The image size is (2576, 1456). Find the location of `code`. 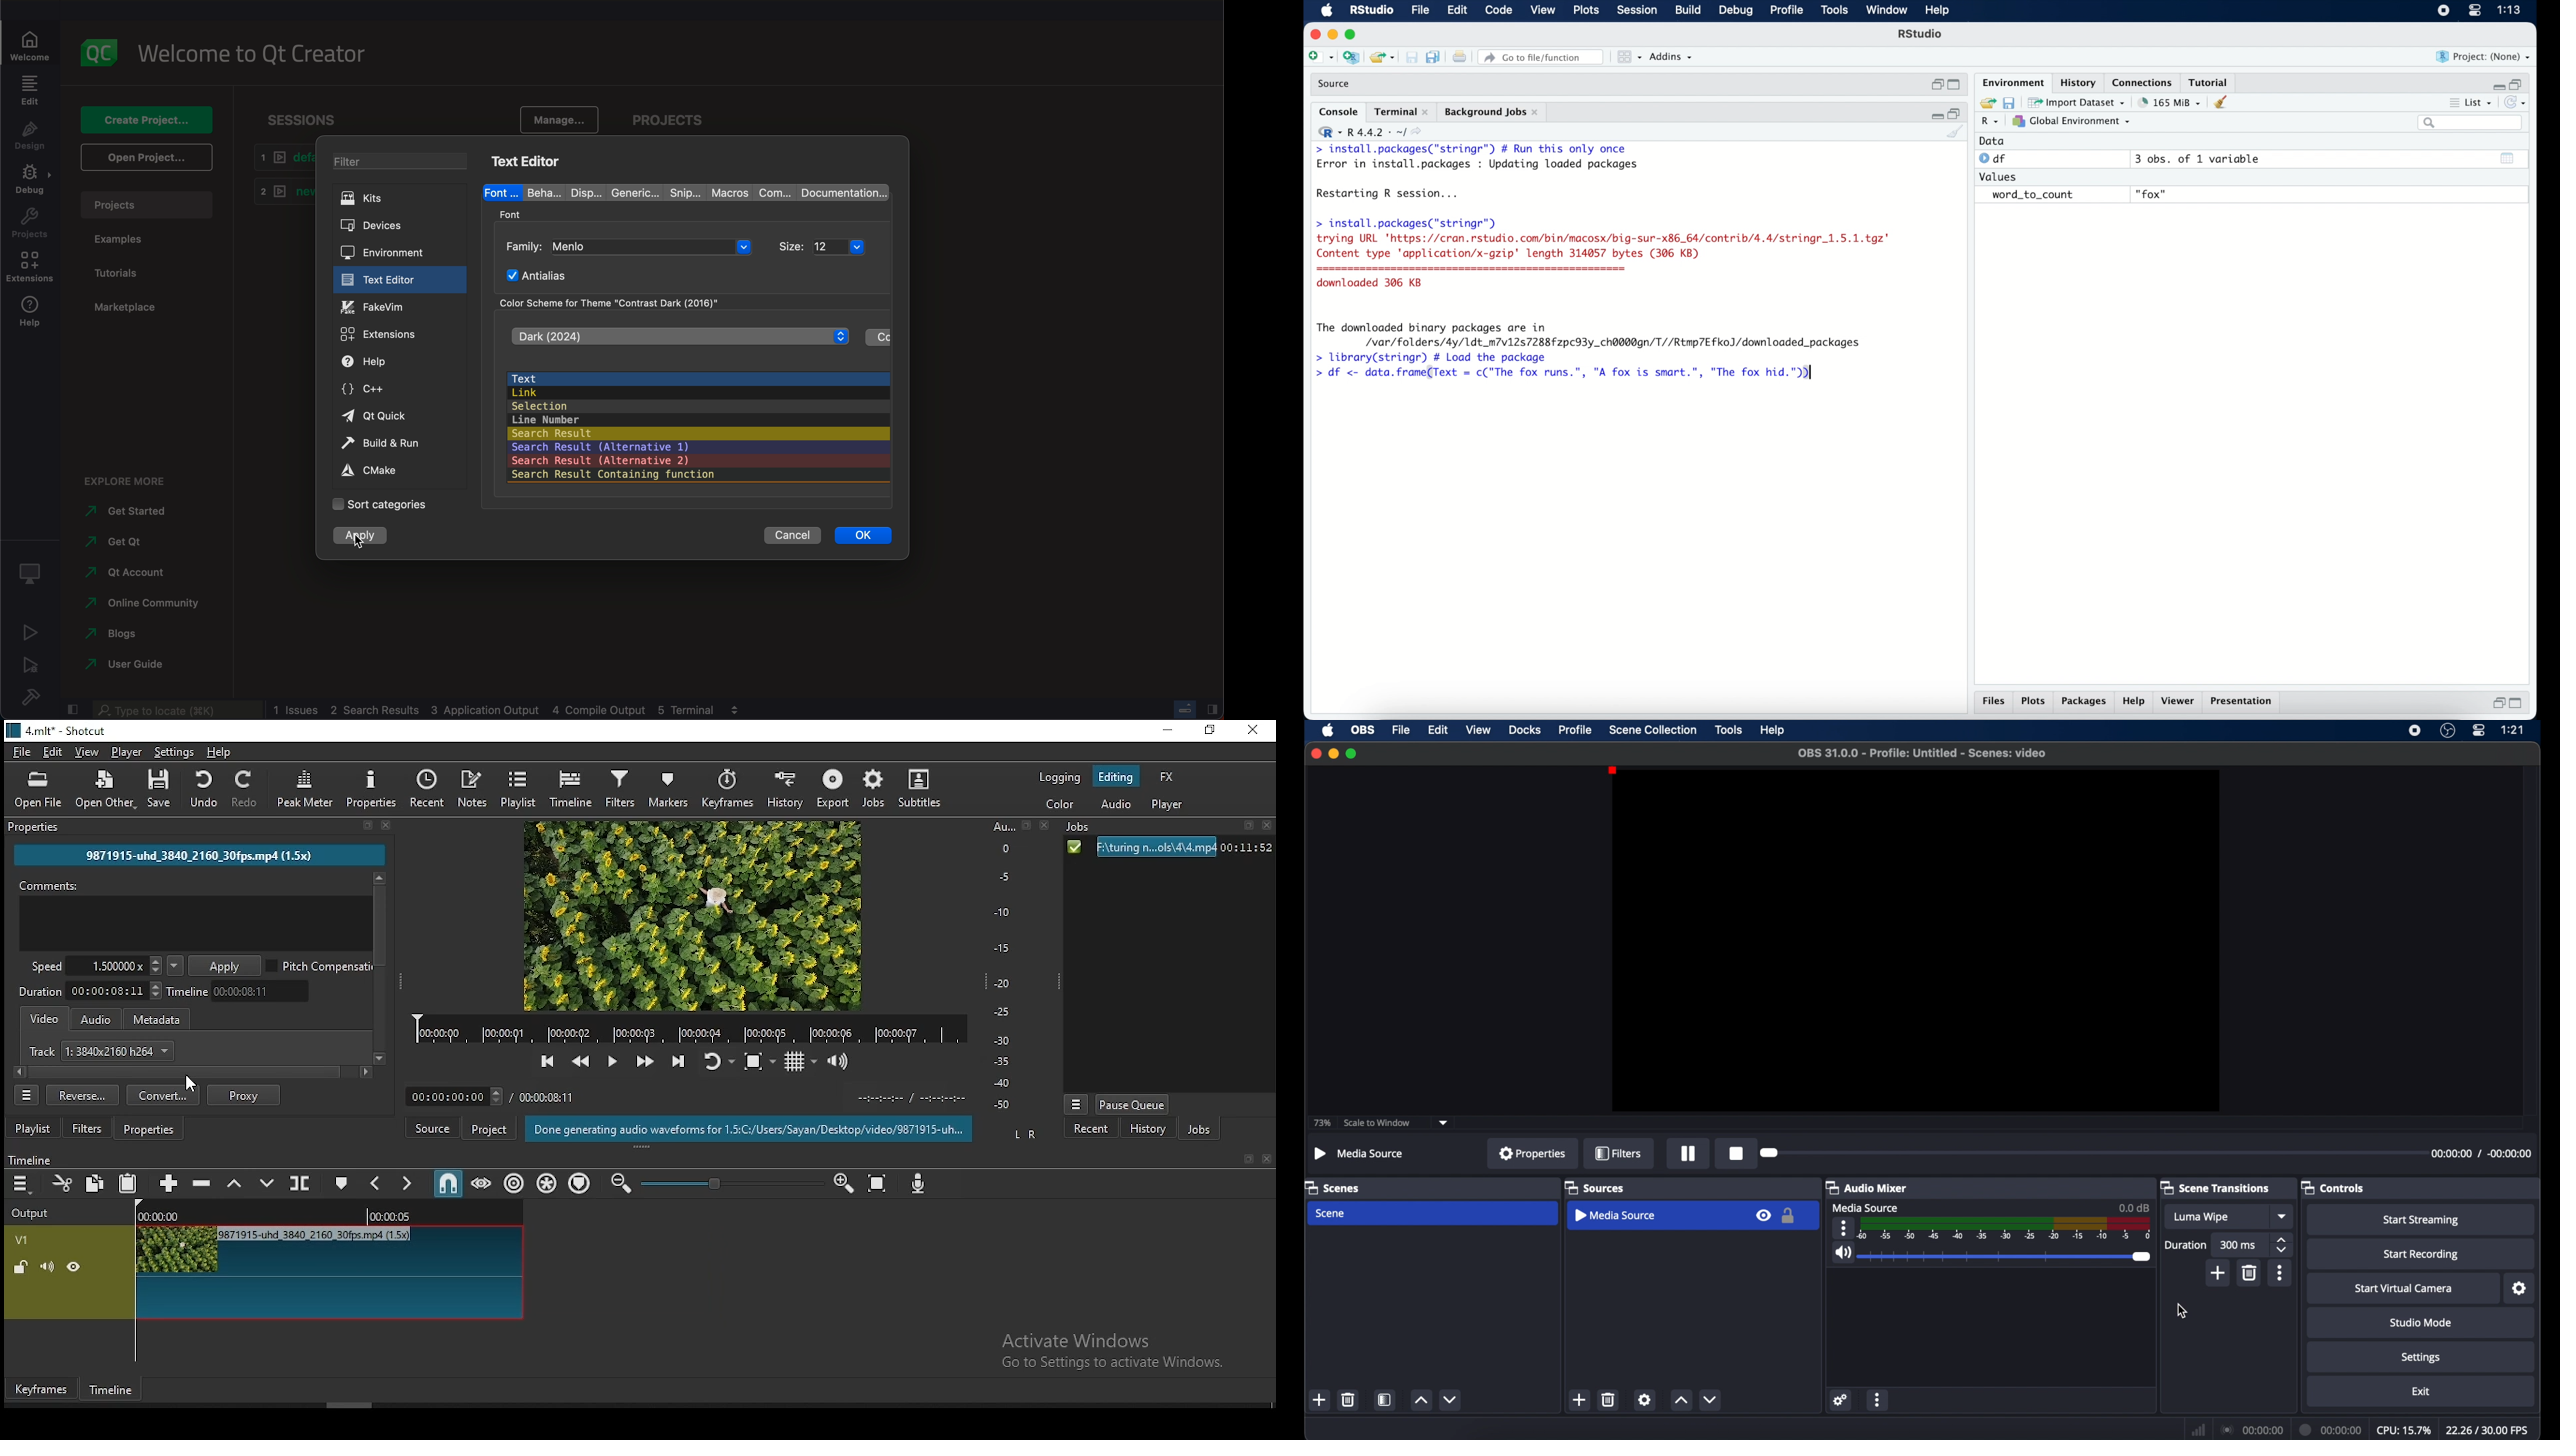

code is located at coordinates (1499, 11).